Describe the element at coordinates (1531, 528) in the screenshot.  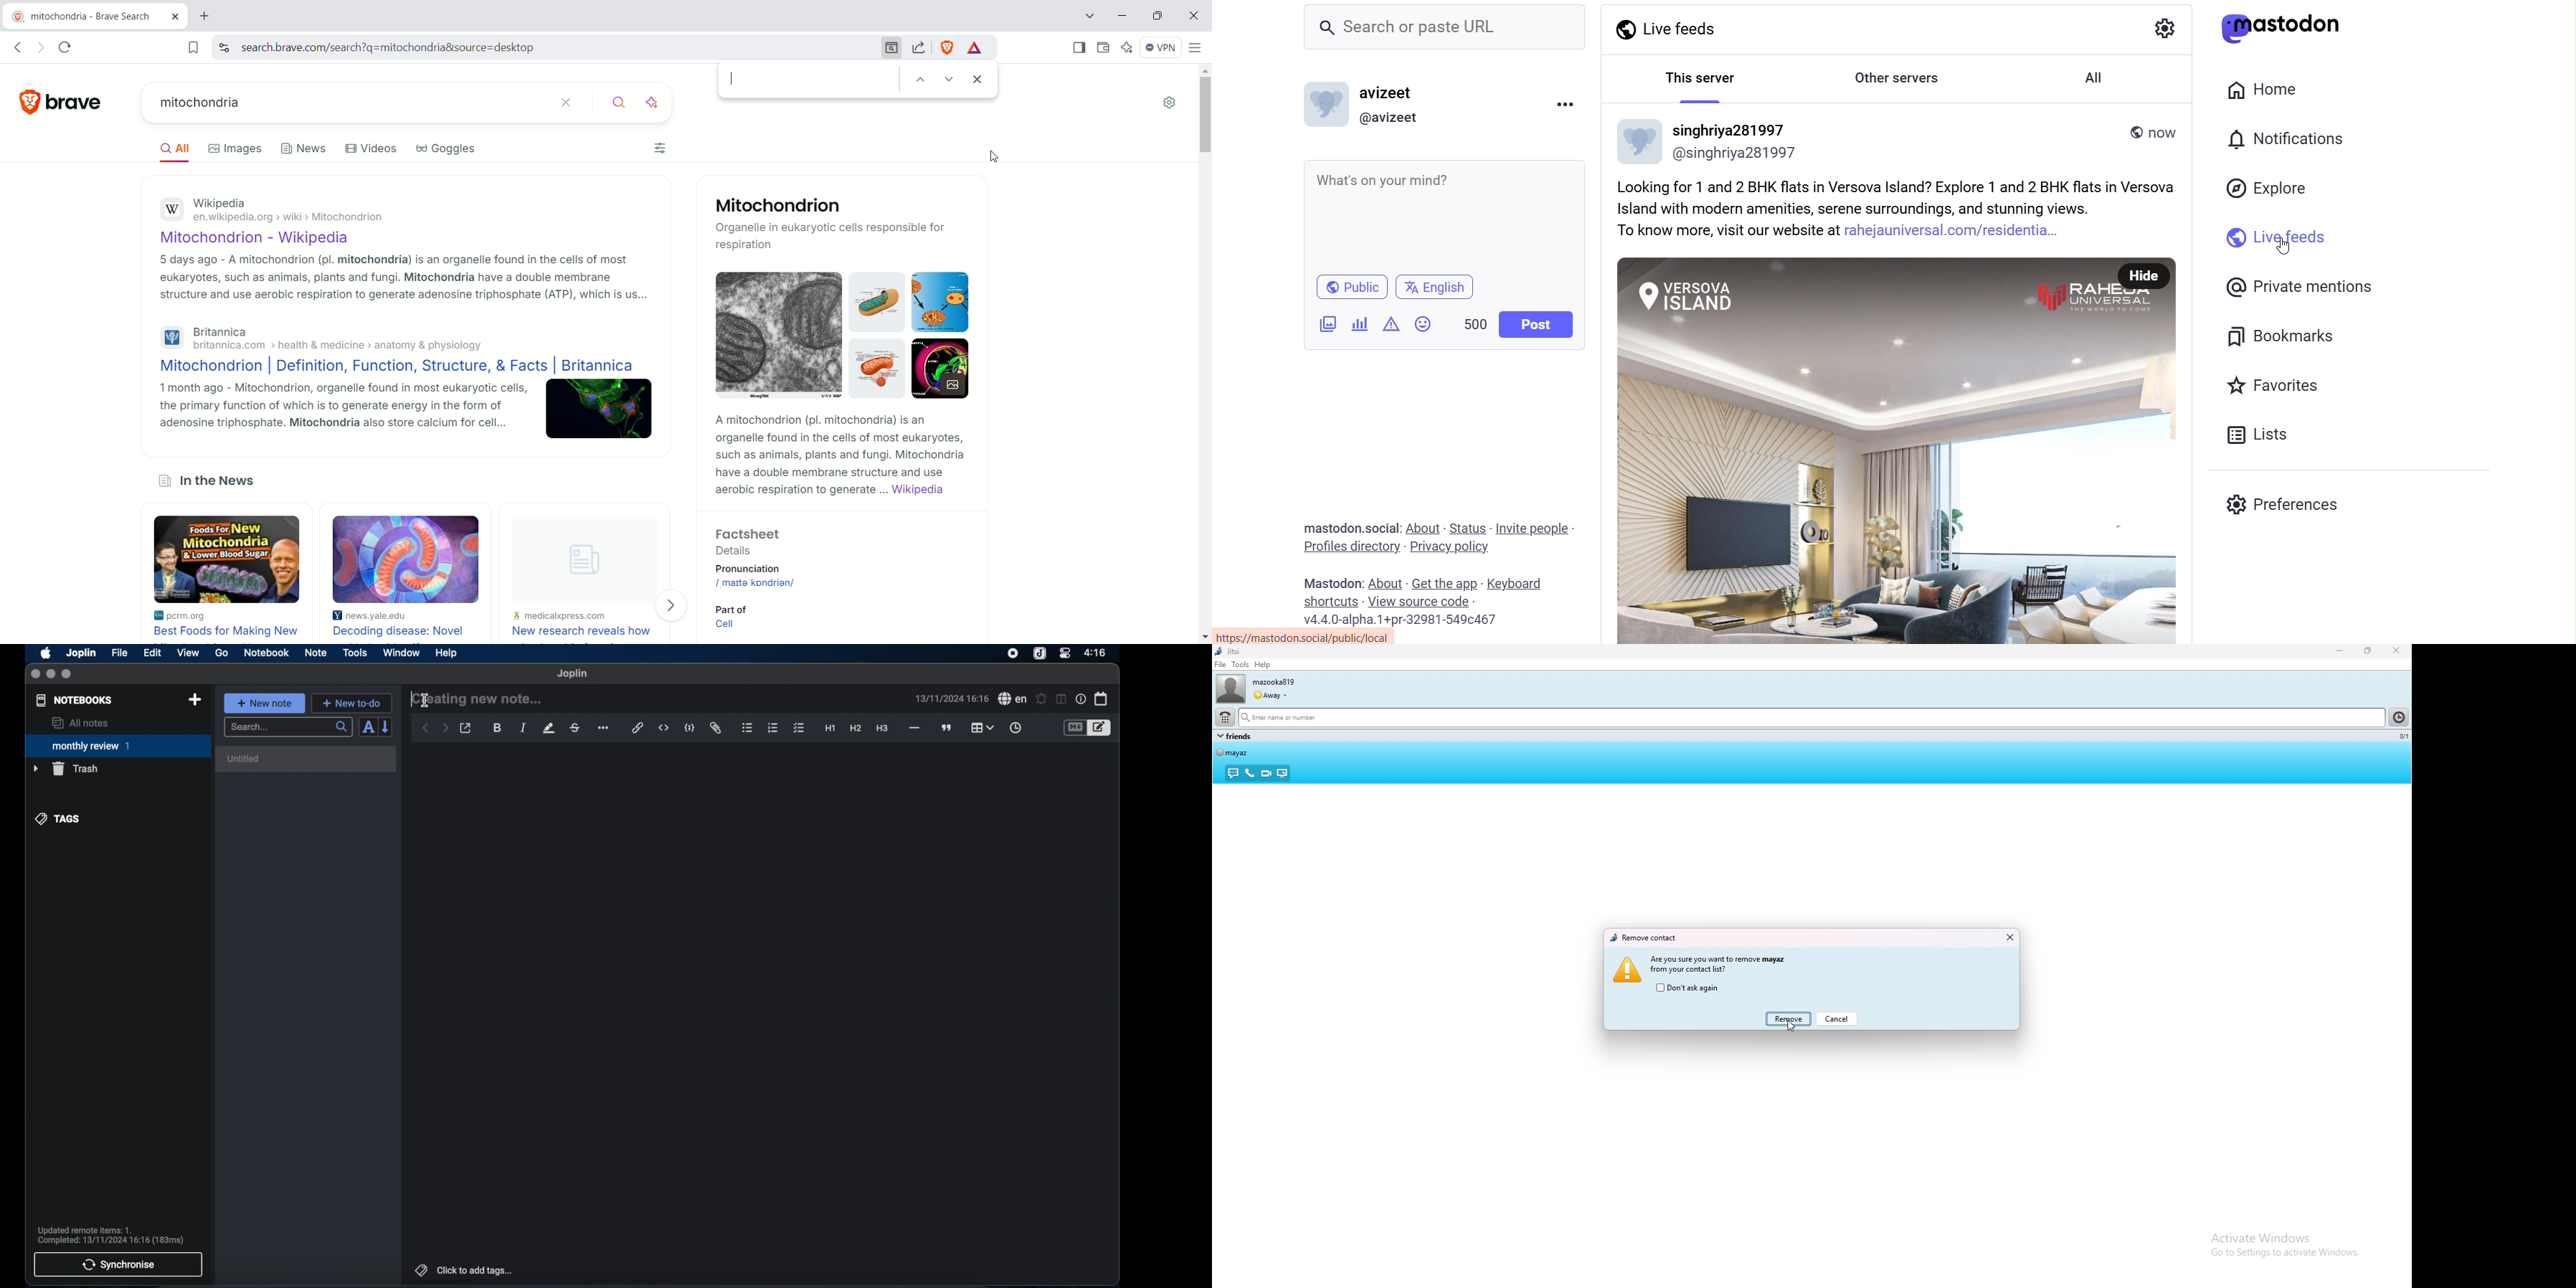
I see `invite people` at that location.